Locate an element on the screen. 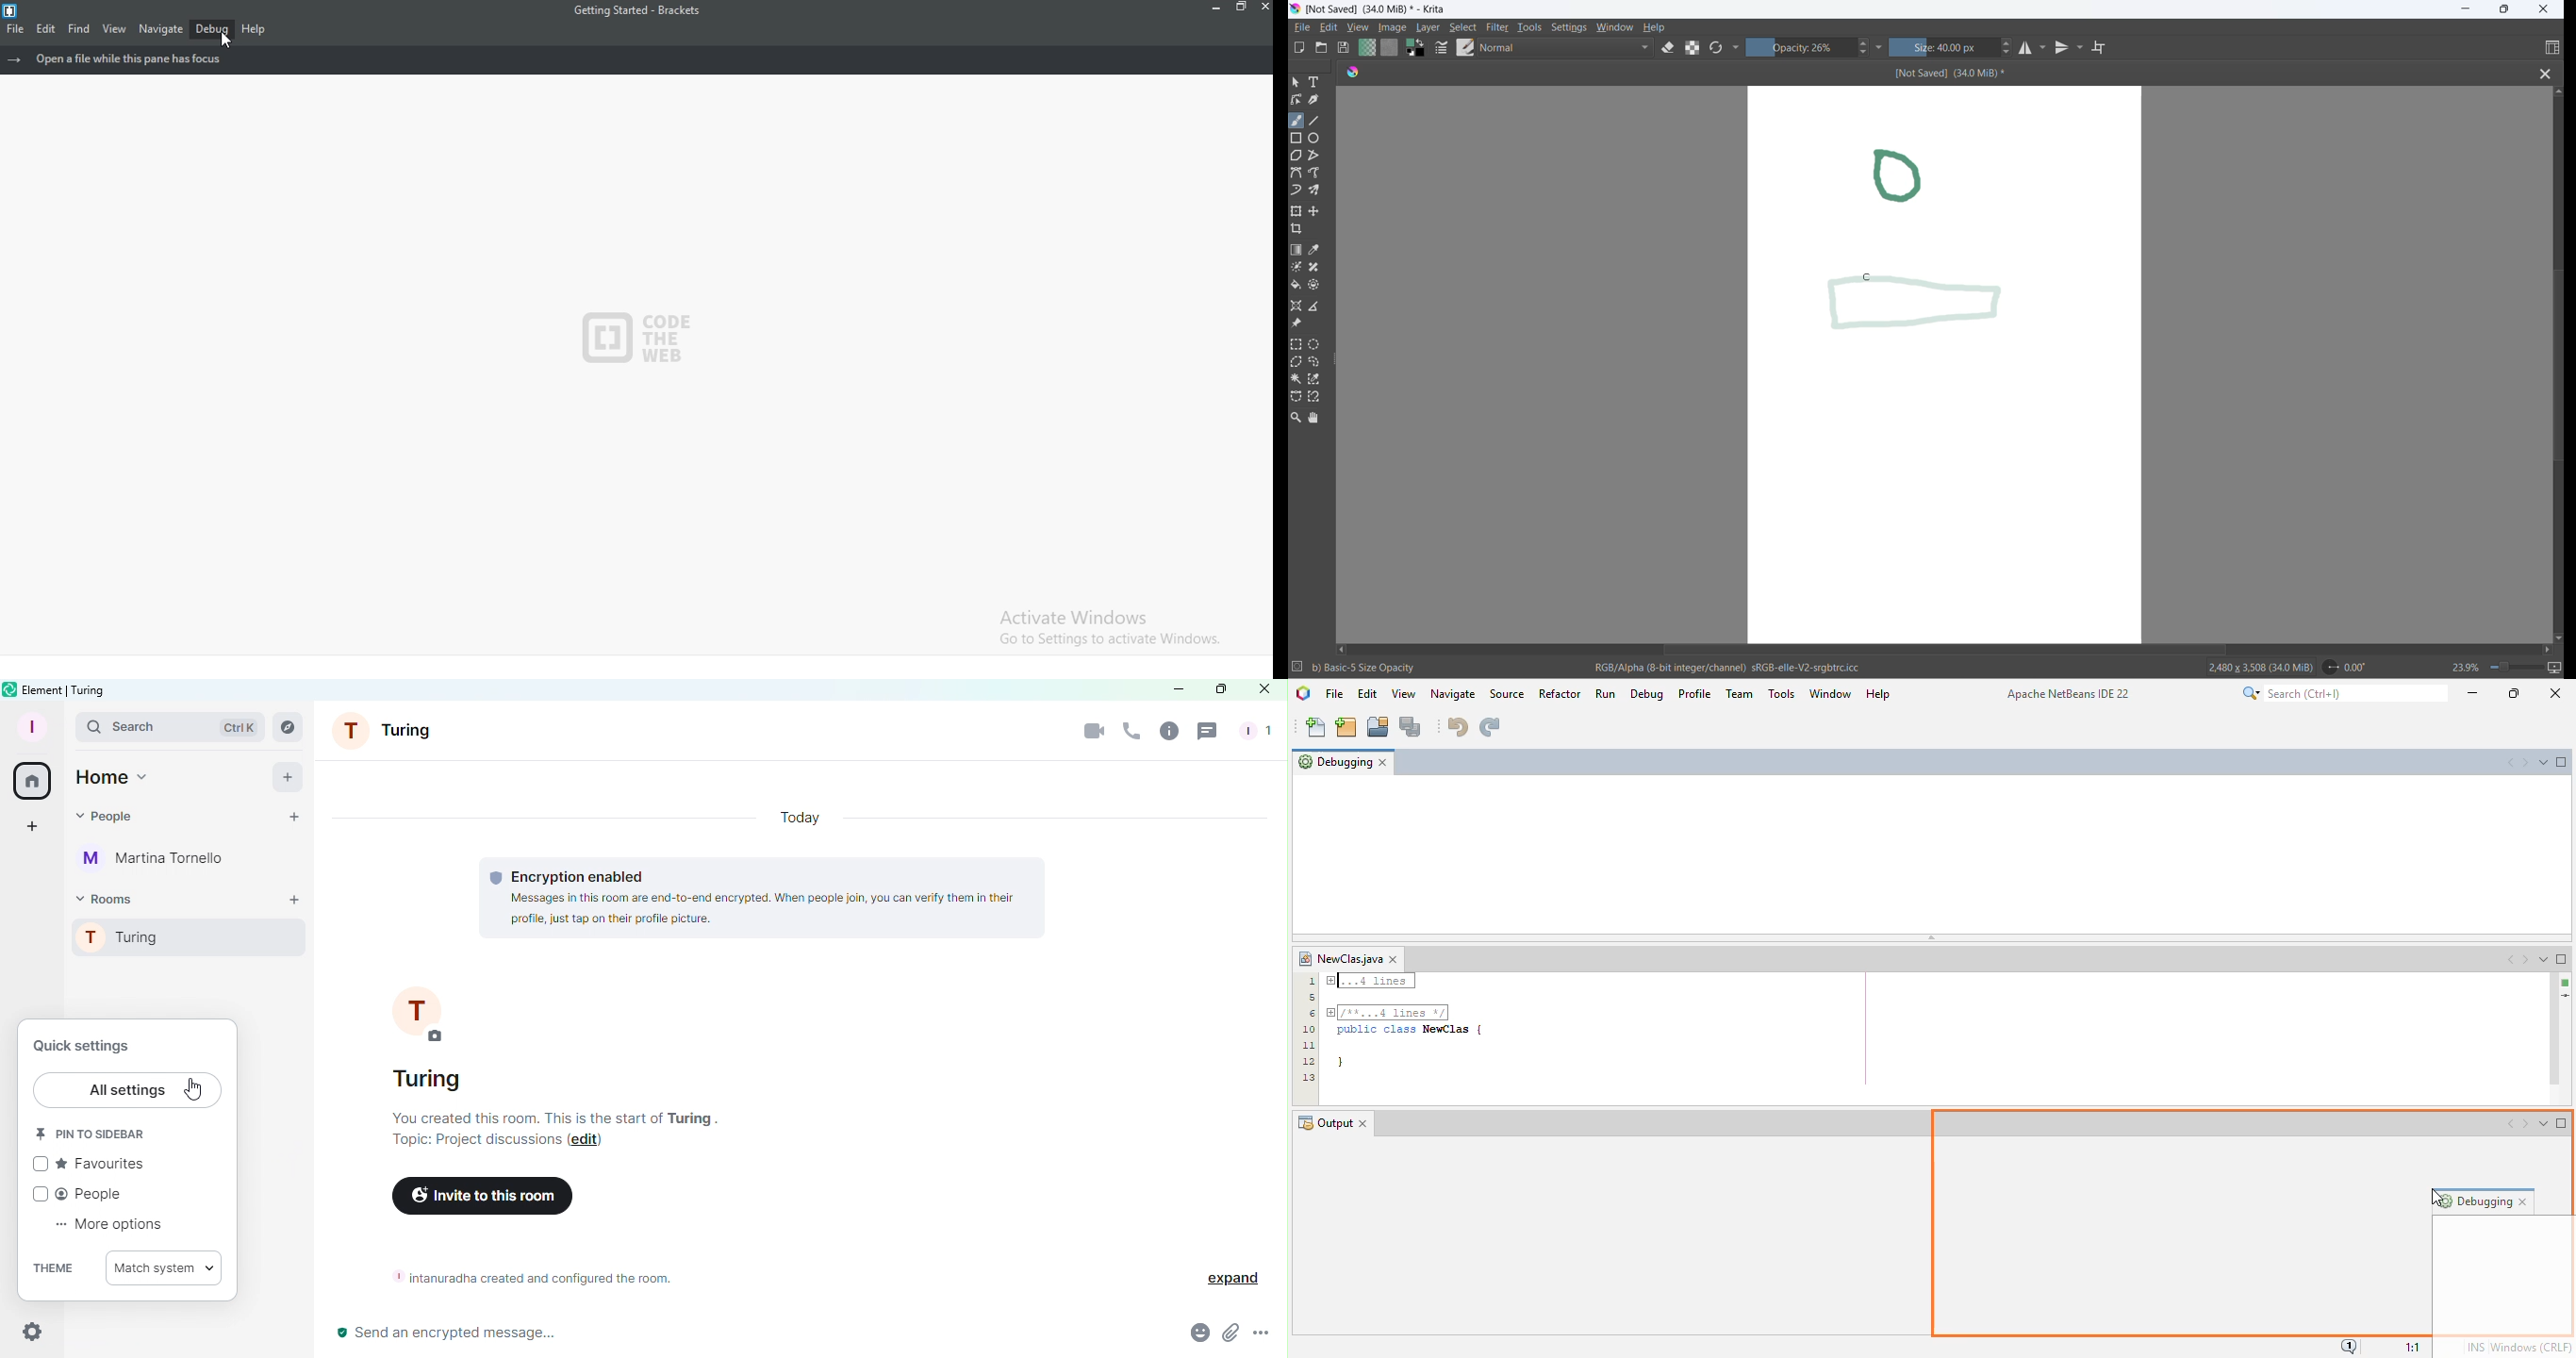 This screenshot has height=1372, width=2576. Element  is located at coordinates (44, 688).